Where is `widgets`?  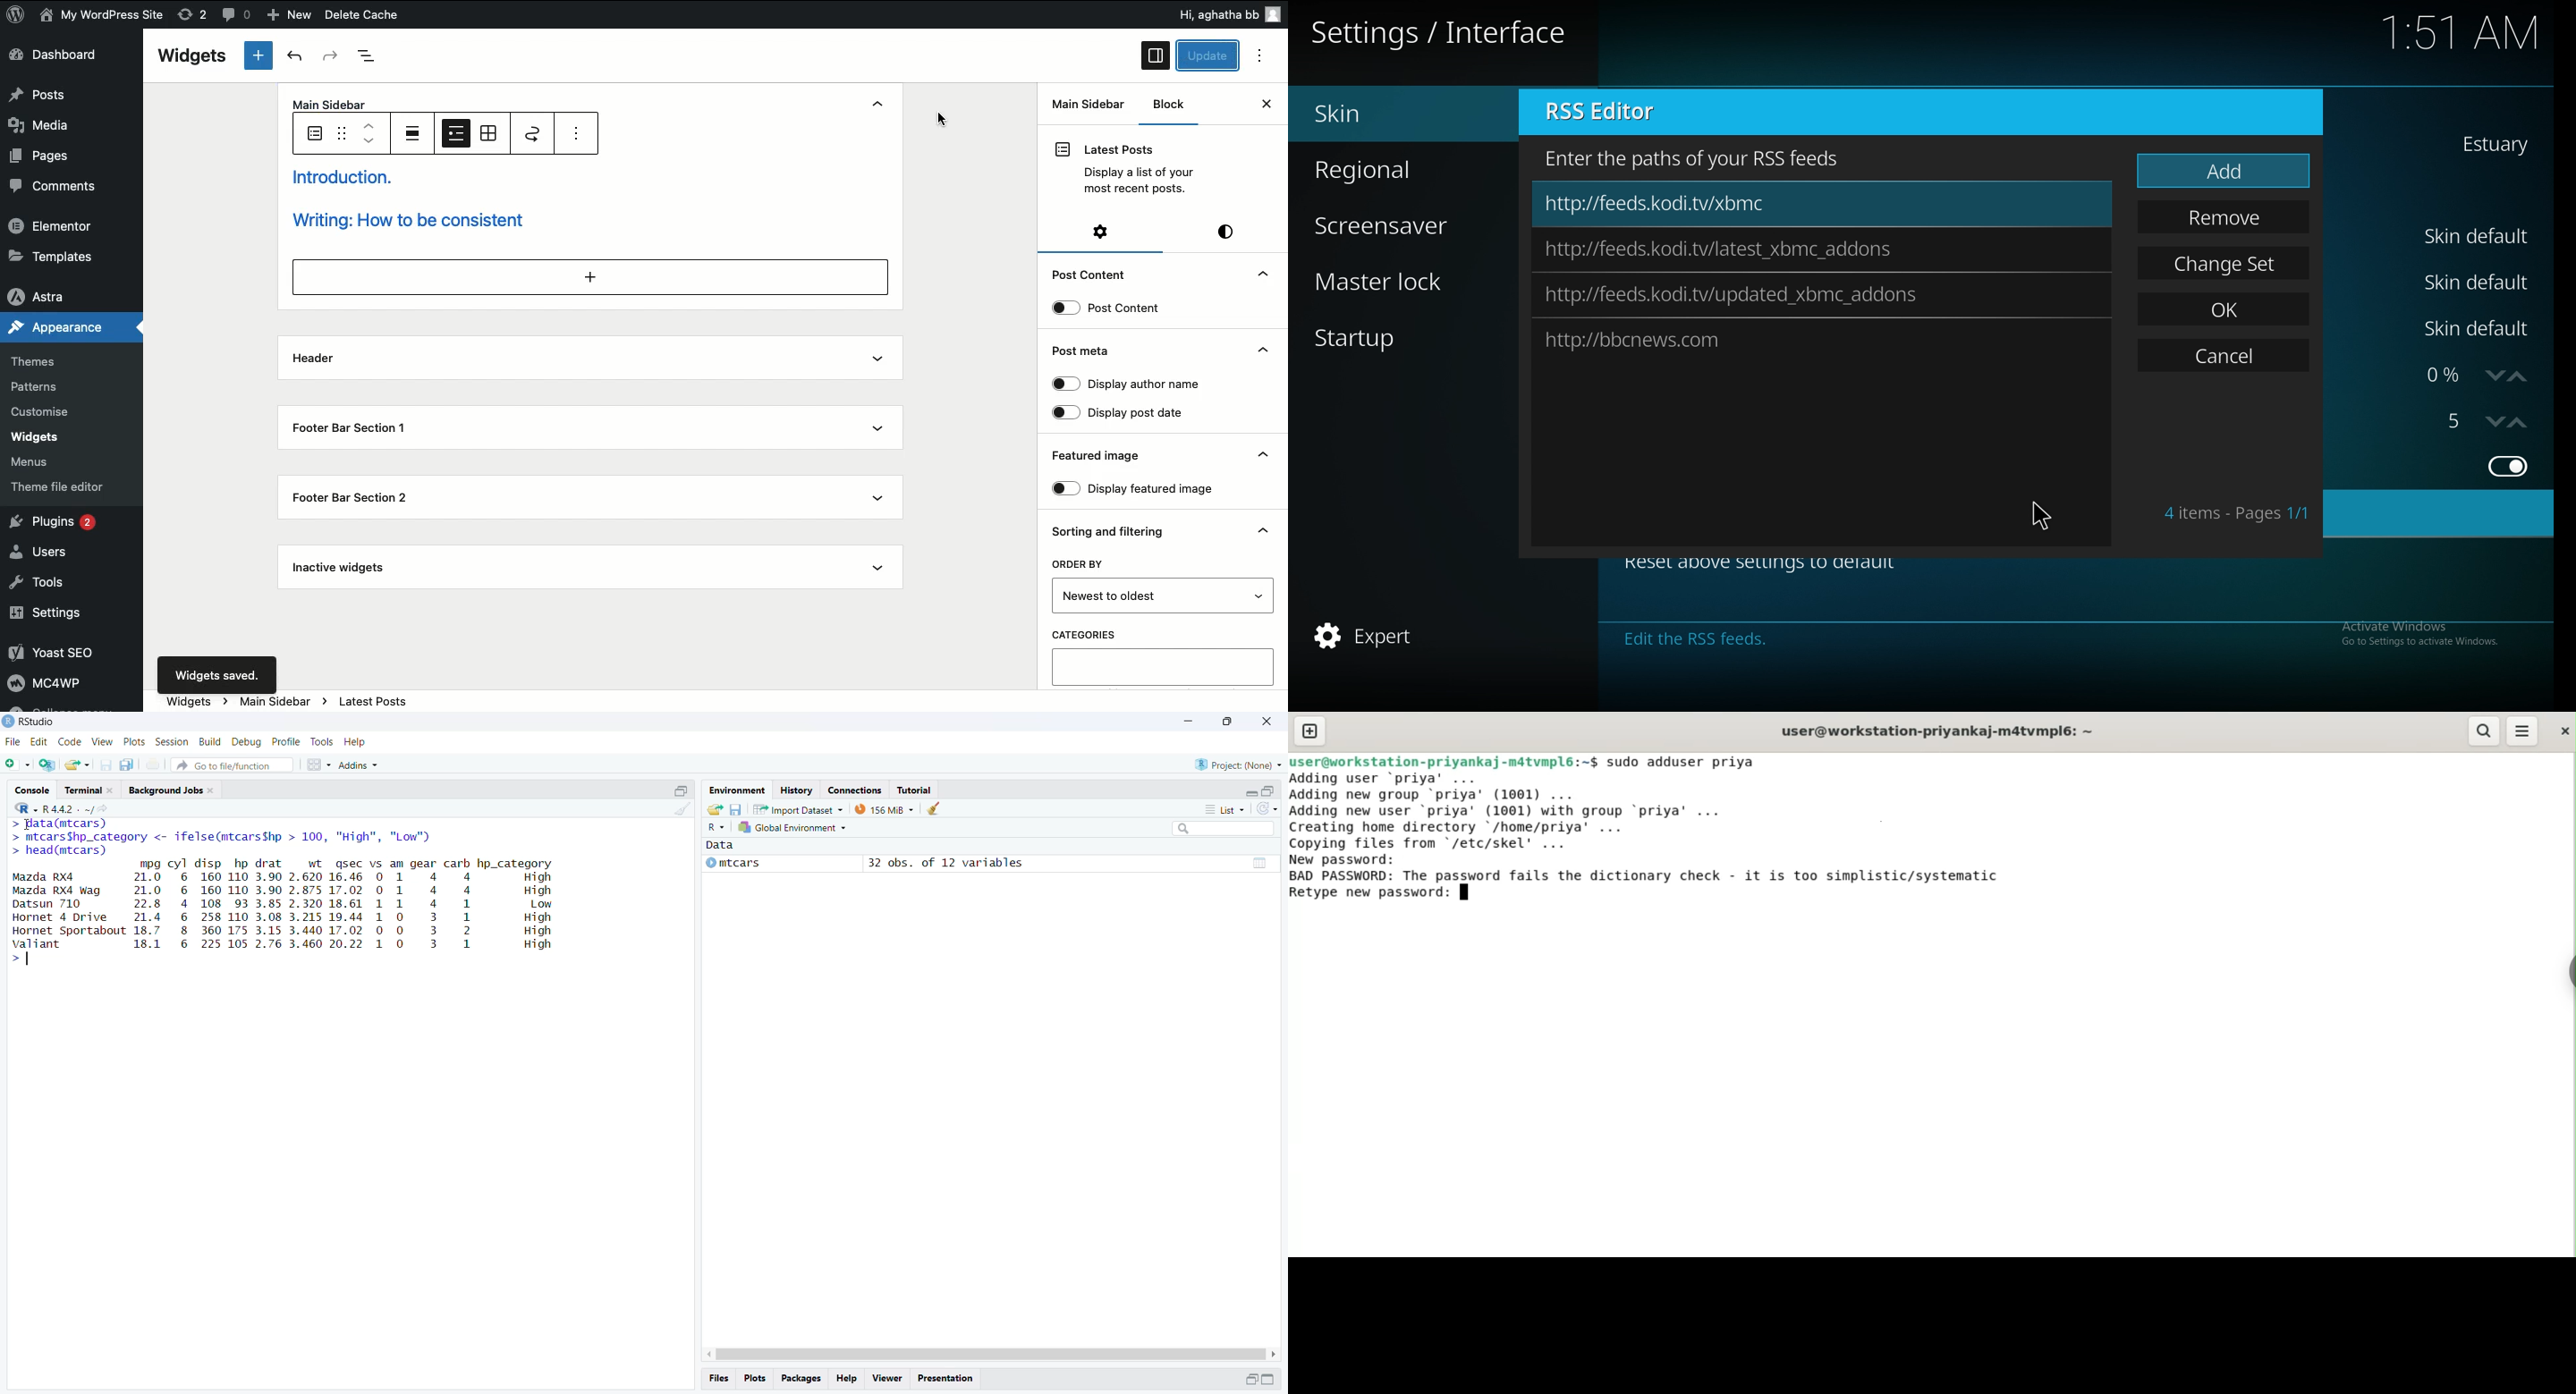
widgets is located at coordinates (49, 433).